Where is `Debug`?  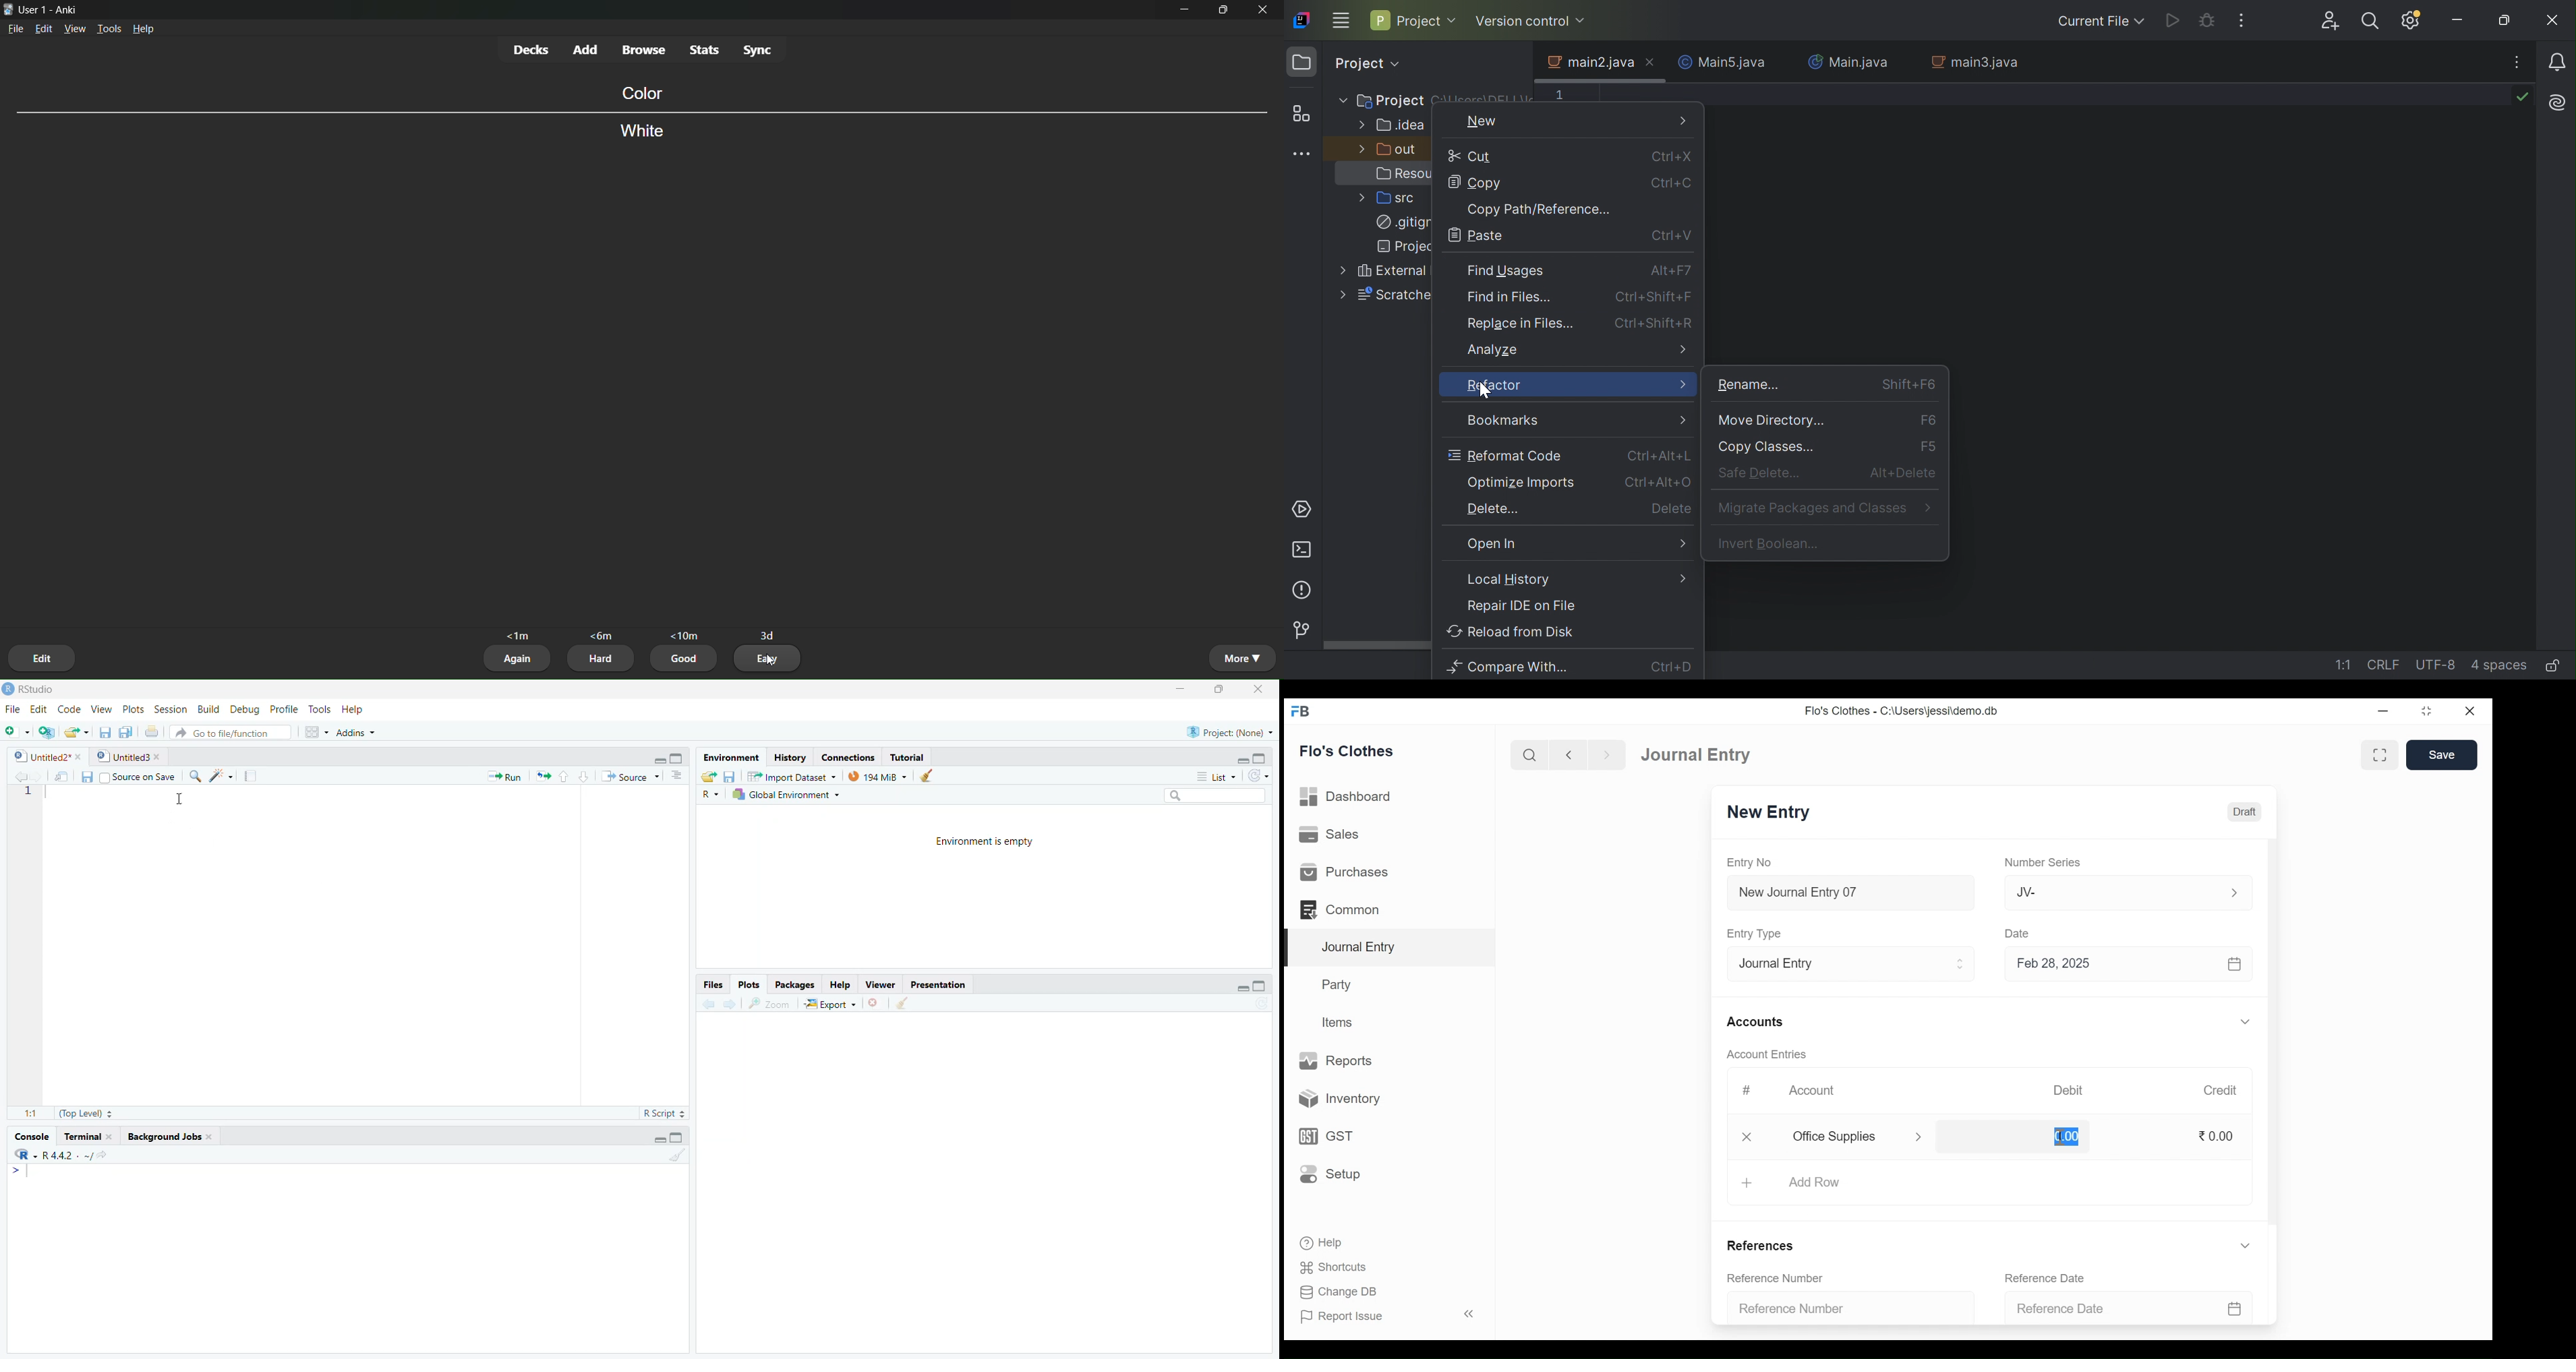
Debug is located at coordinates (244, 710).